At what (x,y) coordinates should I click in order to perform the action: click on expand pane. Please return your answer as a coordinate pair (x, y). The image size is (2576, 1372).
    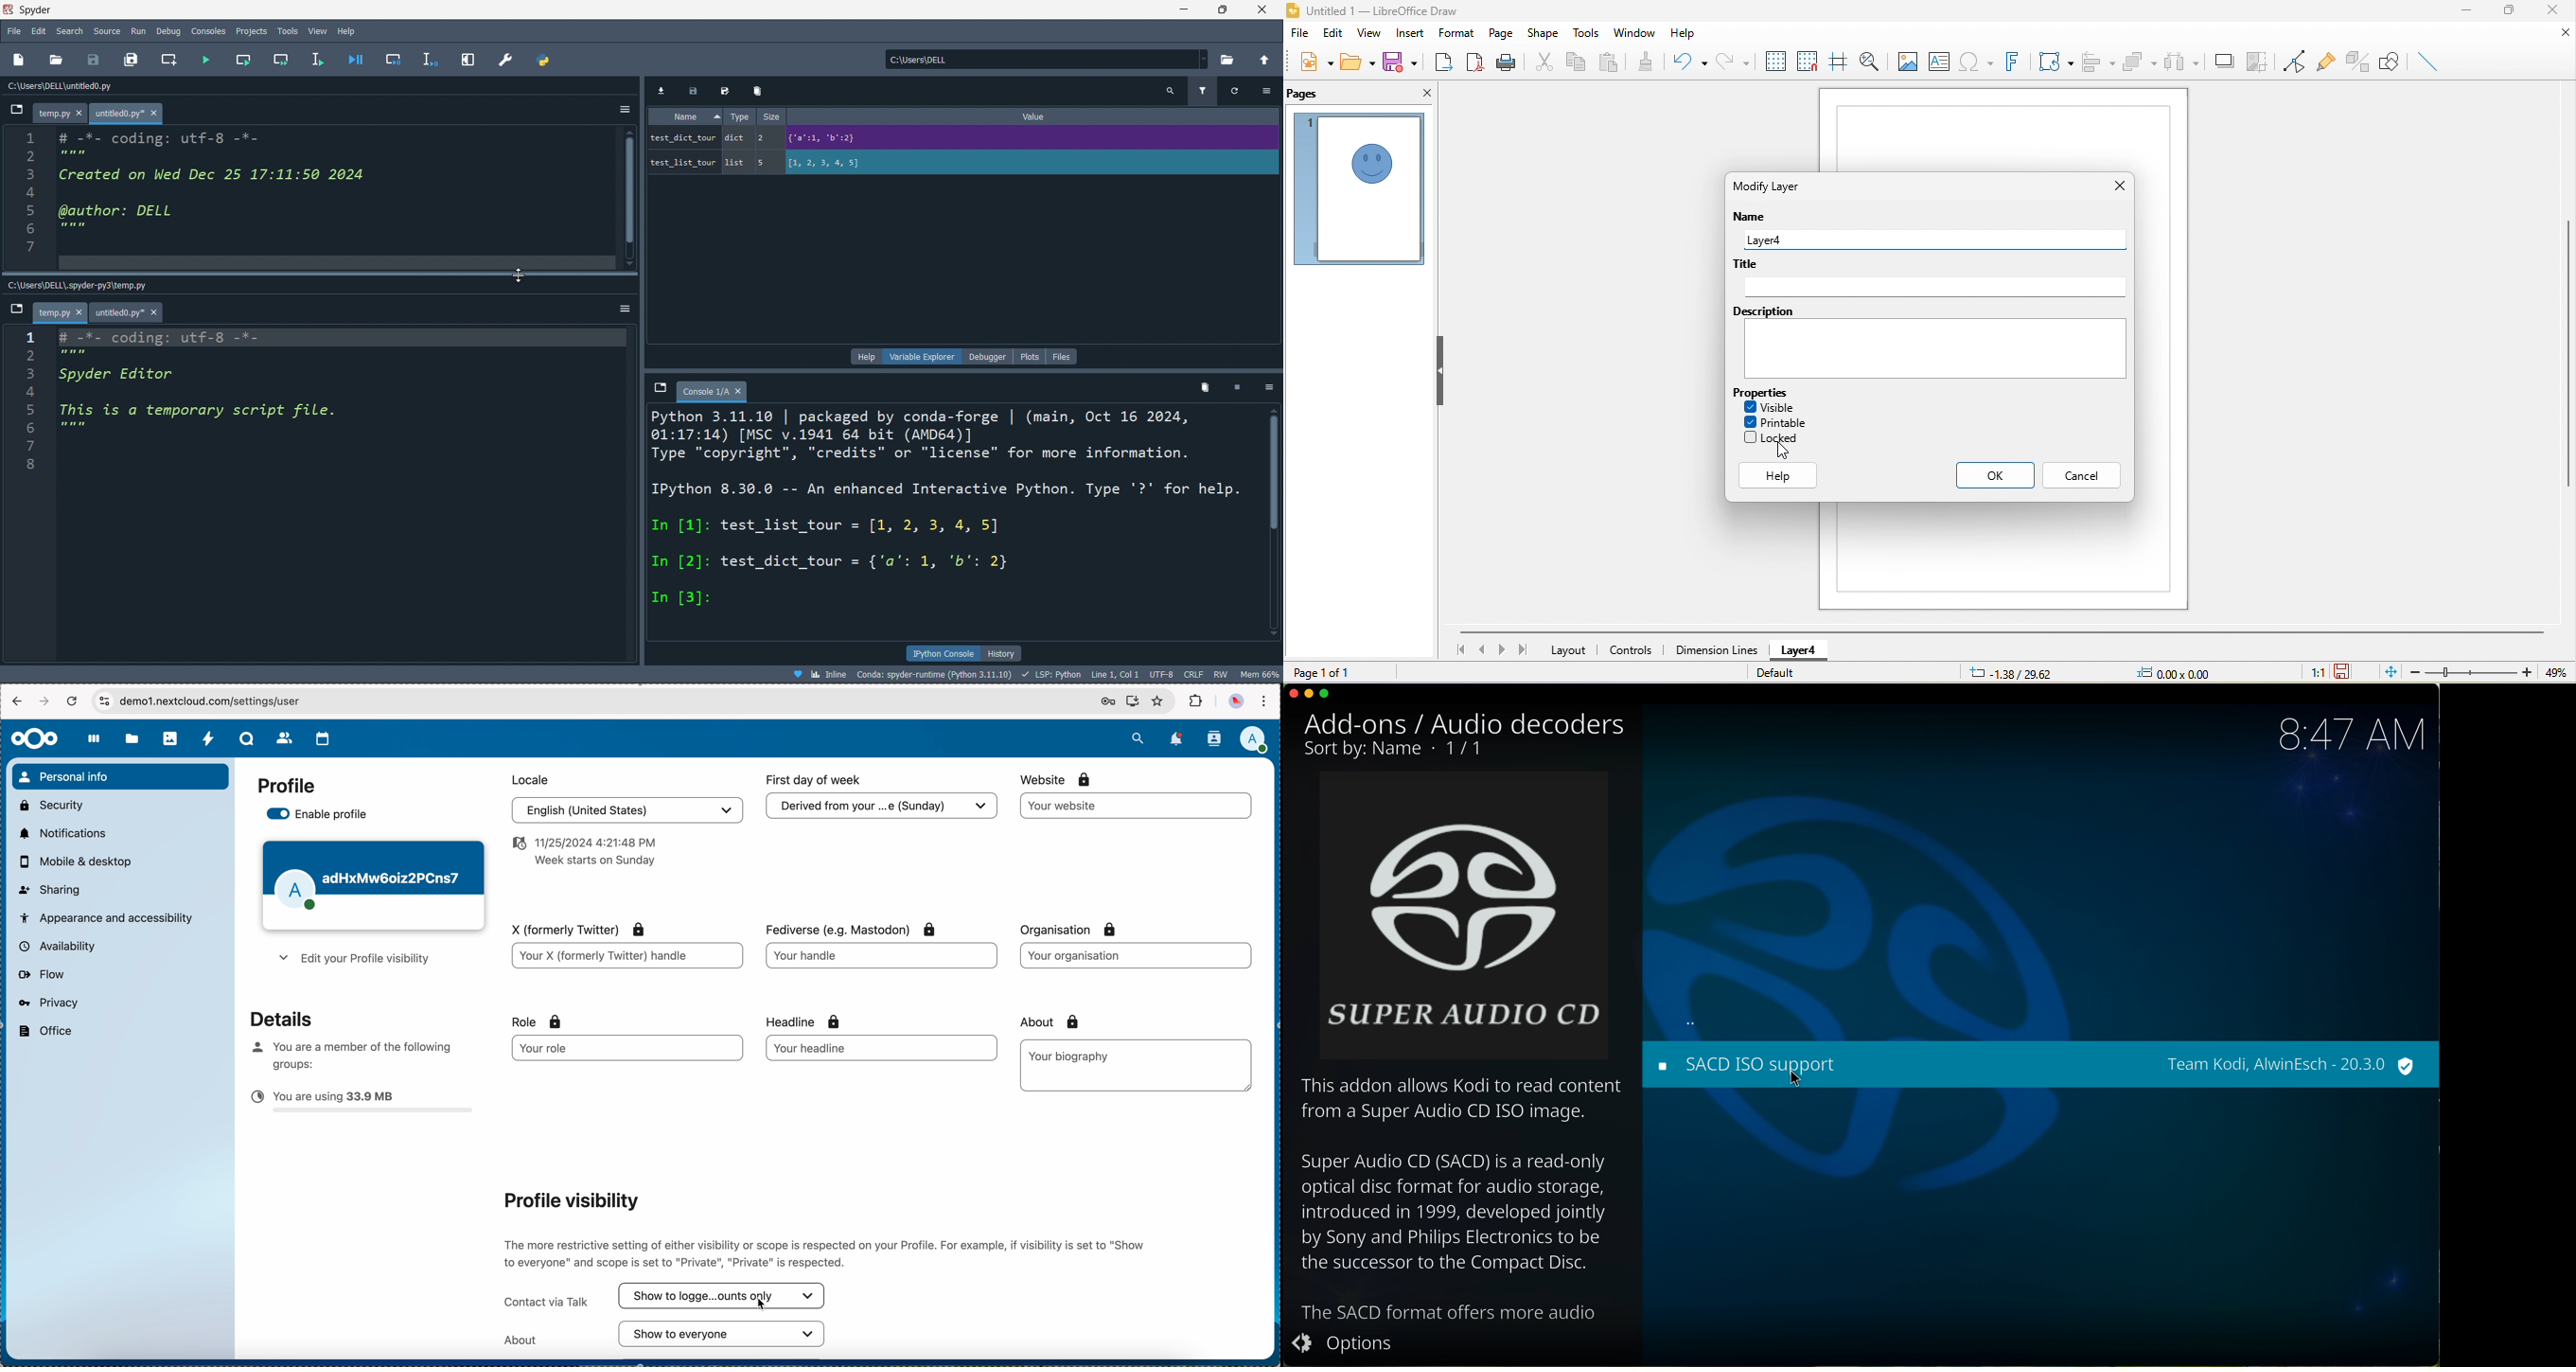
    Looking at the image, I should click on (469, 60).